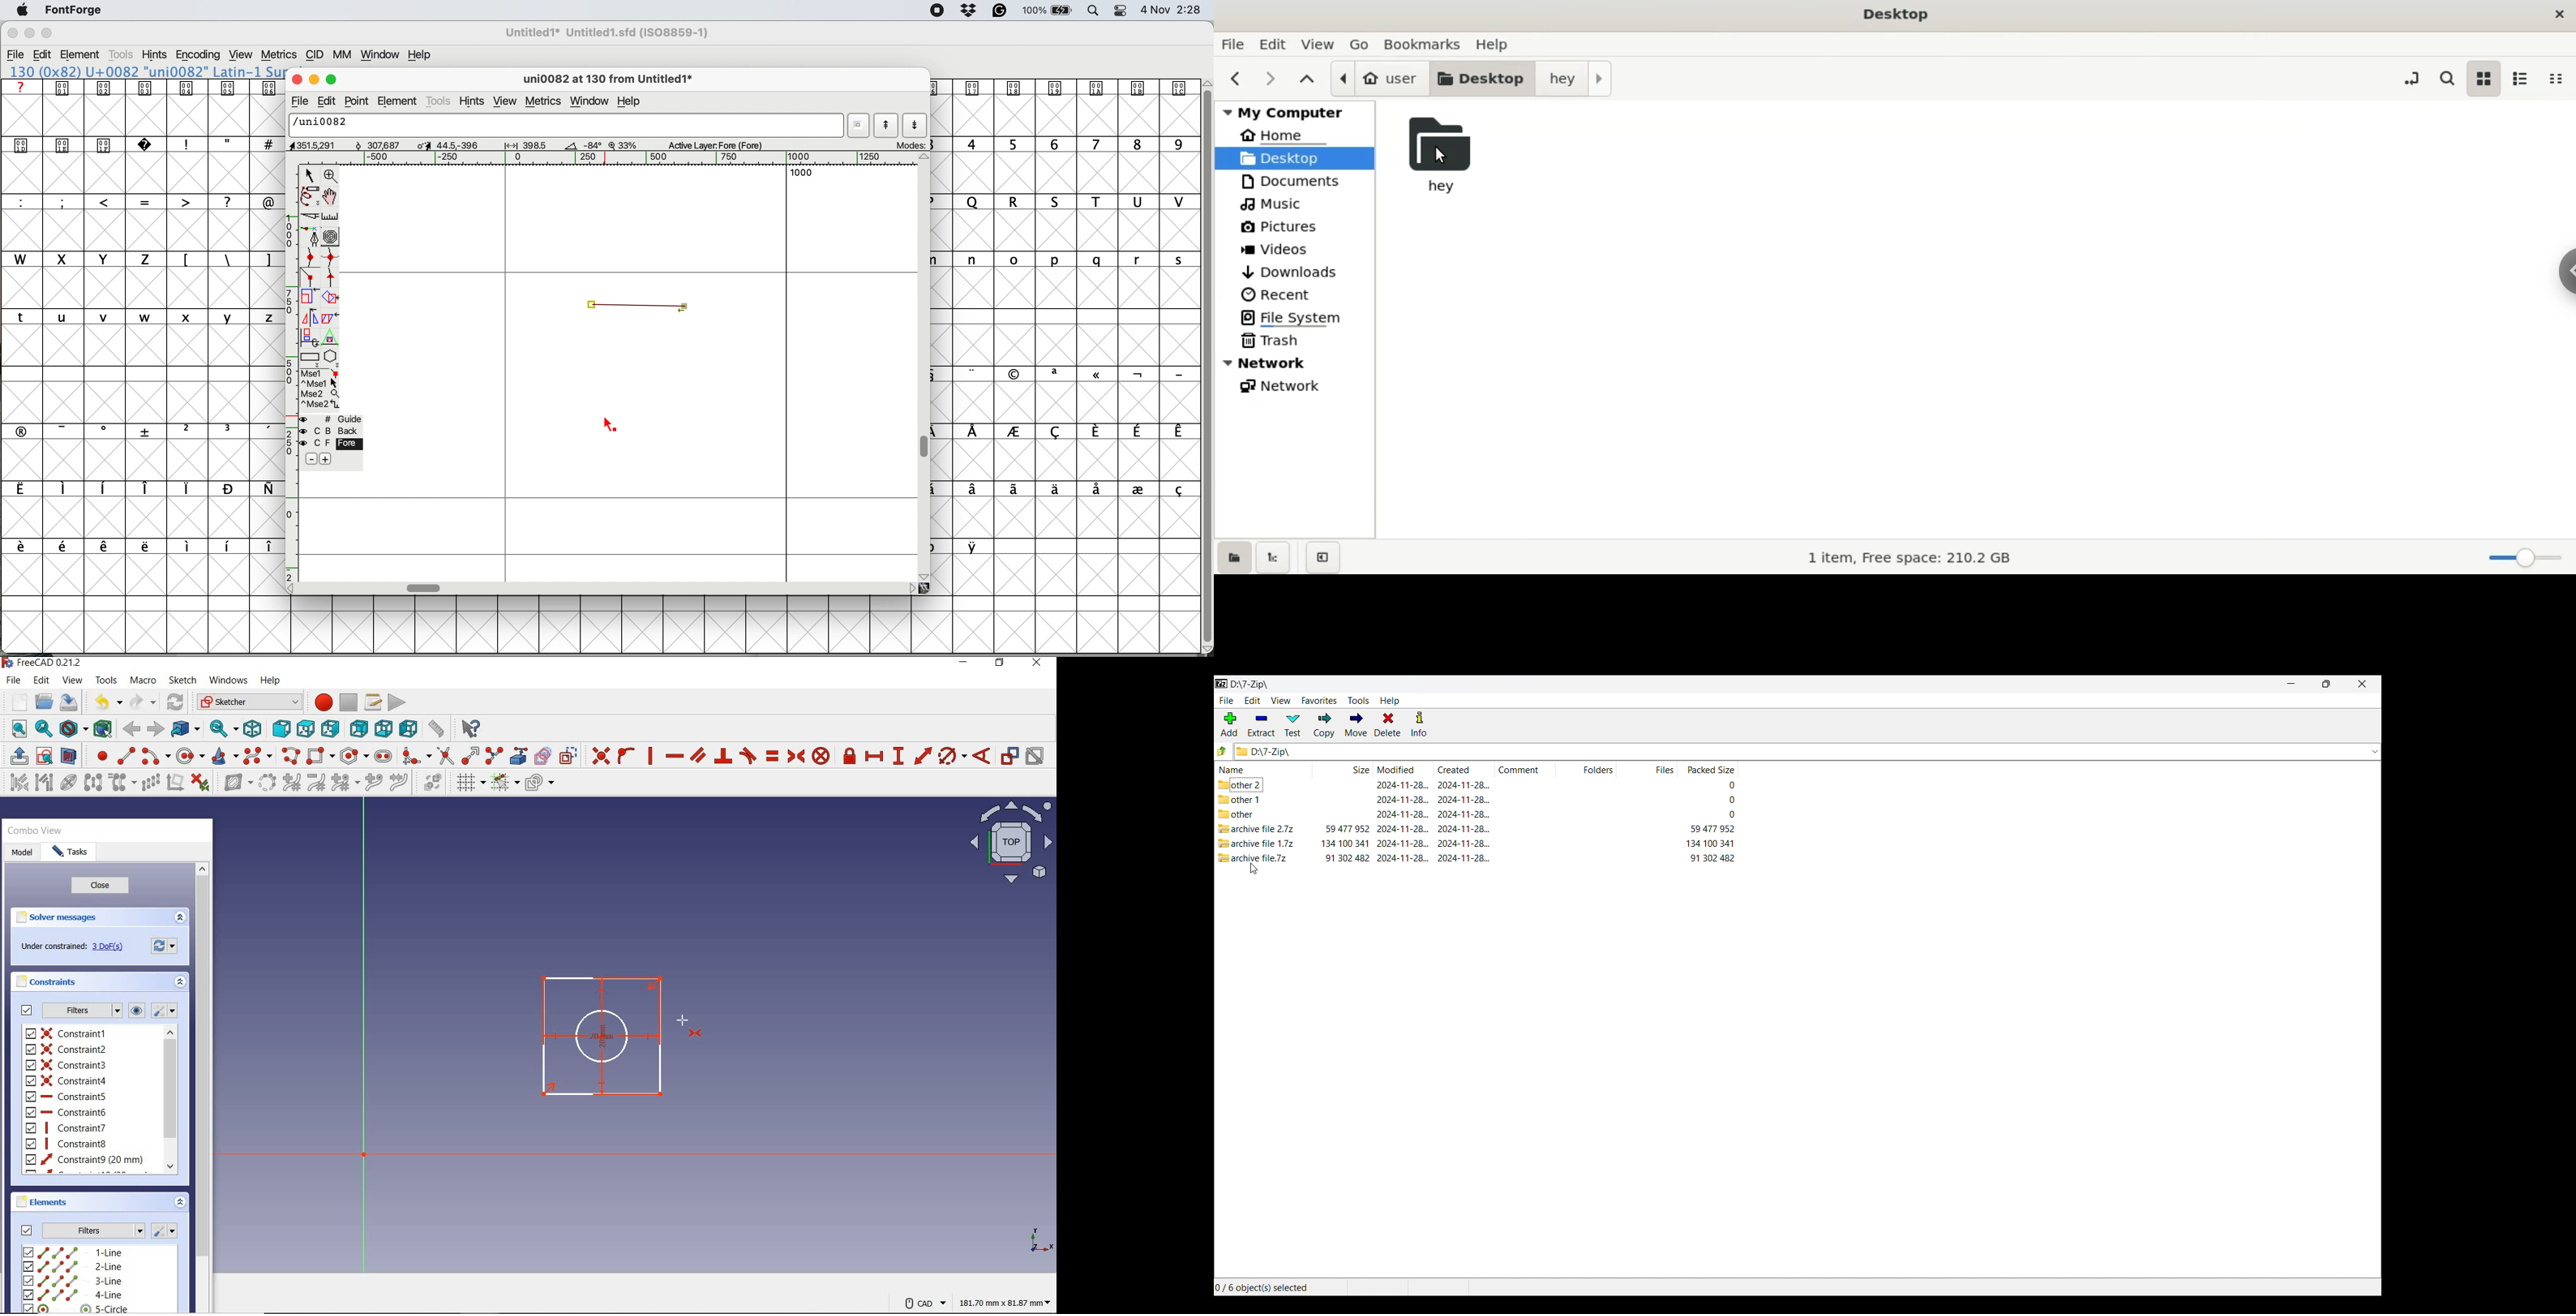  What do you see at coordinates (1390, 701) in the screenshot?
I see `Help menu` at bounding box center [1390, 701].